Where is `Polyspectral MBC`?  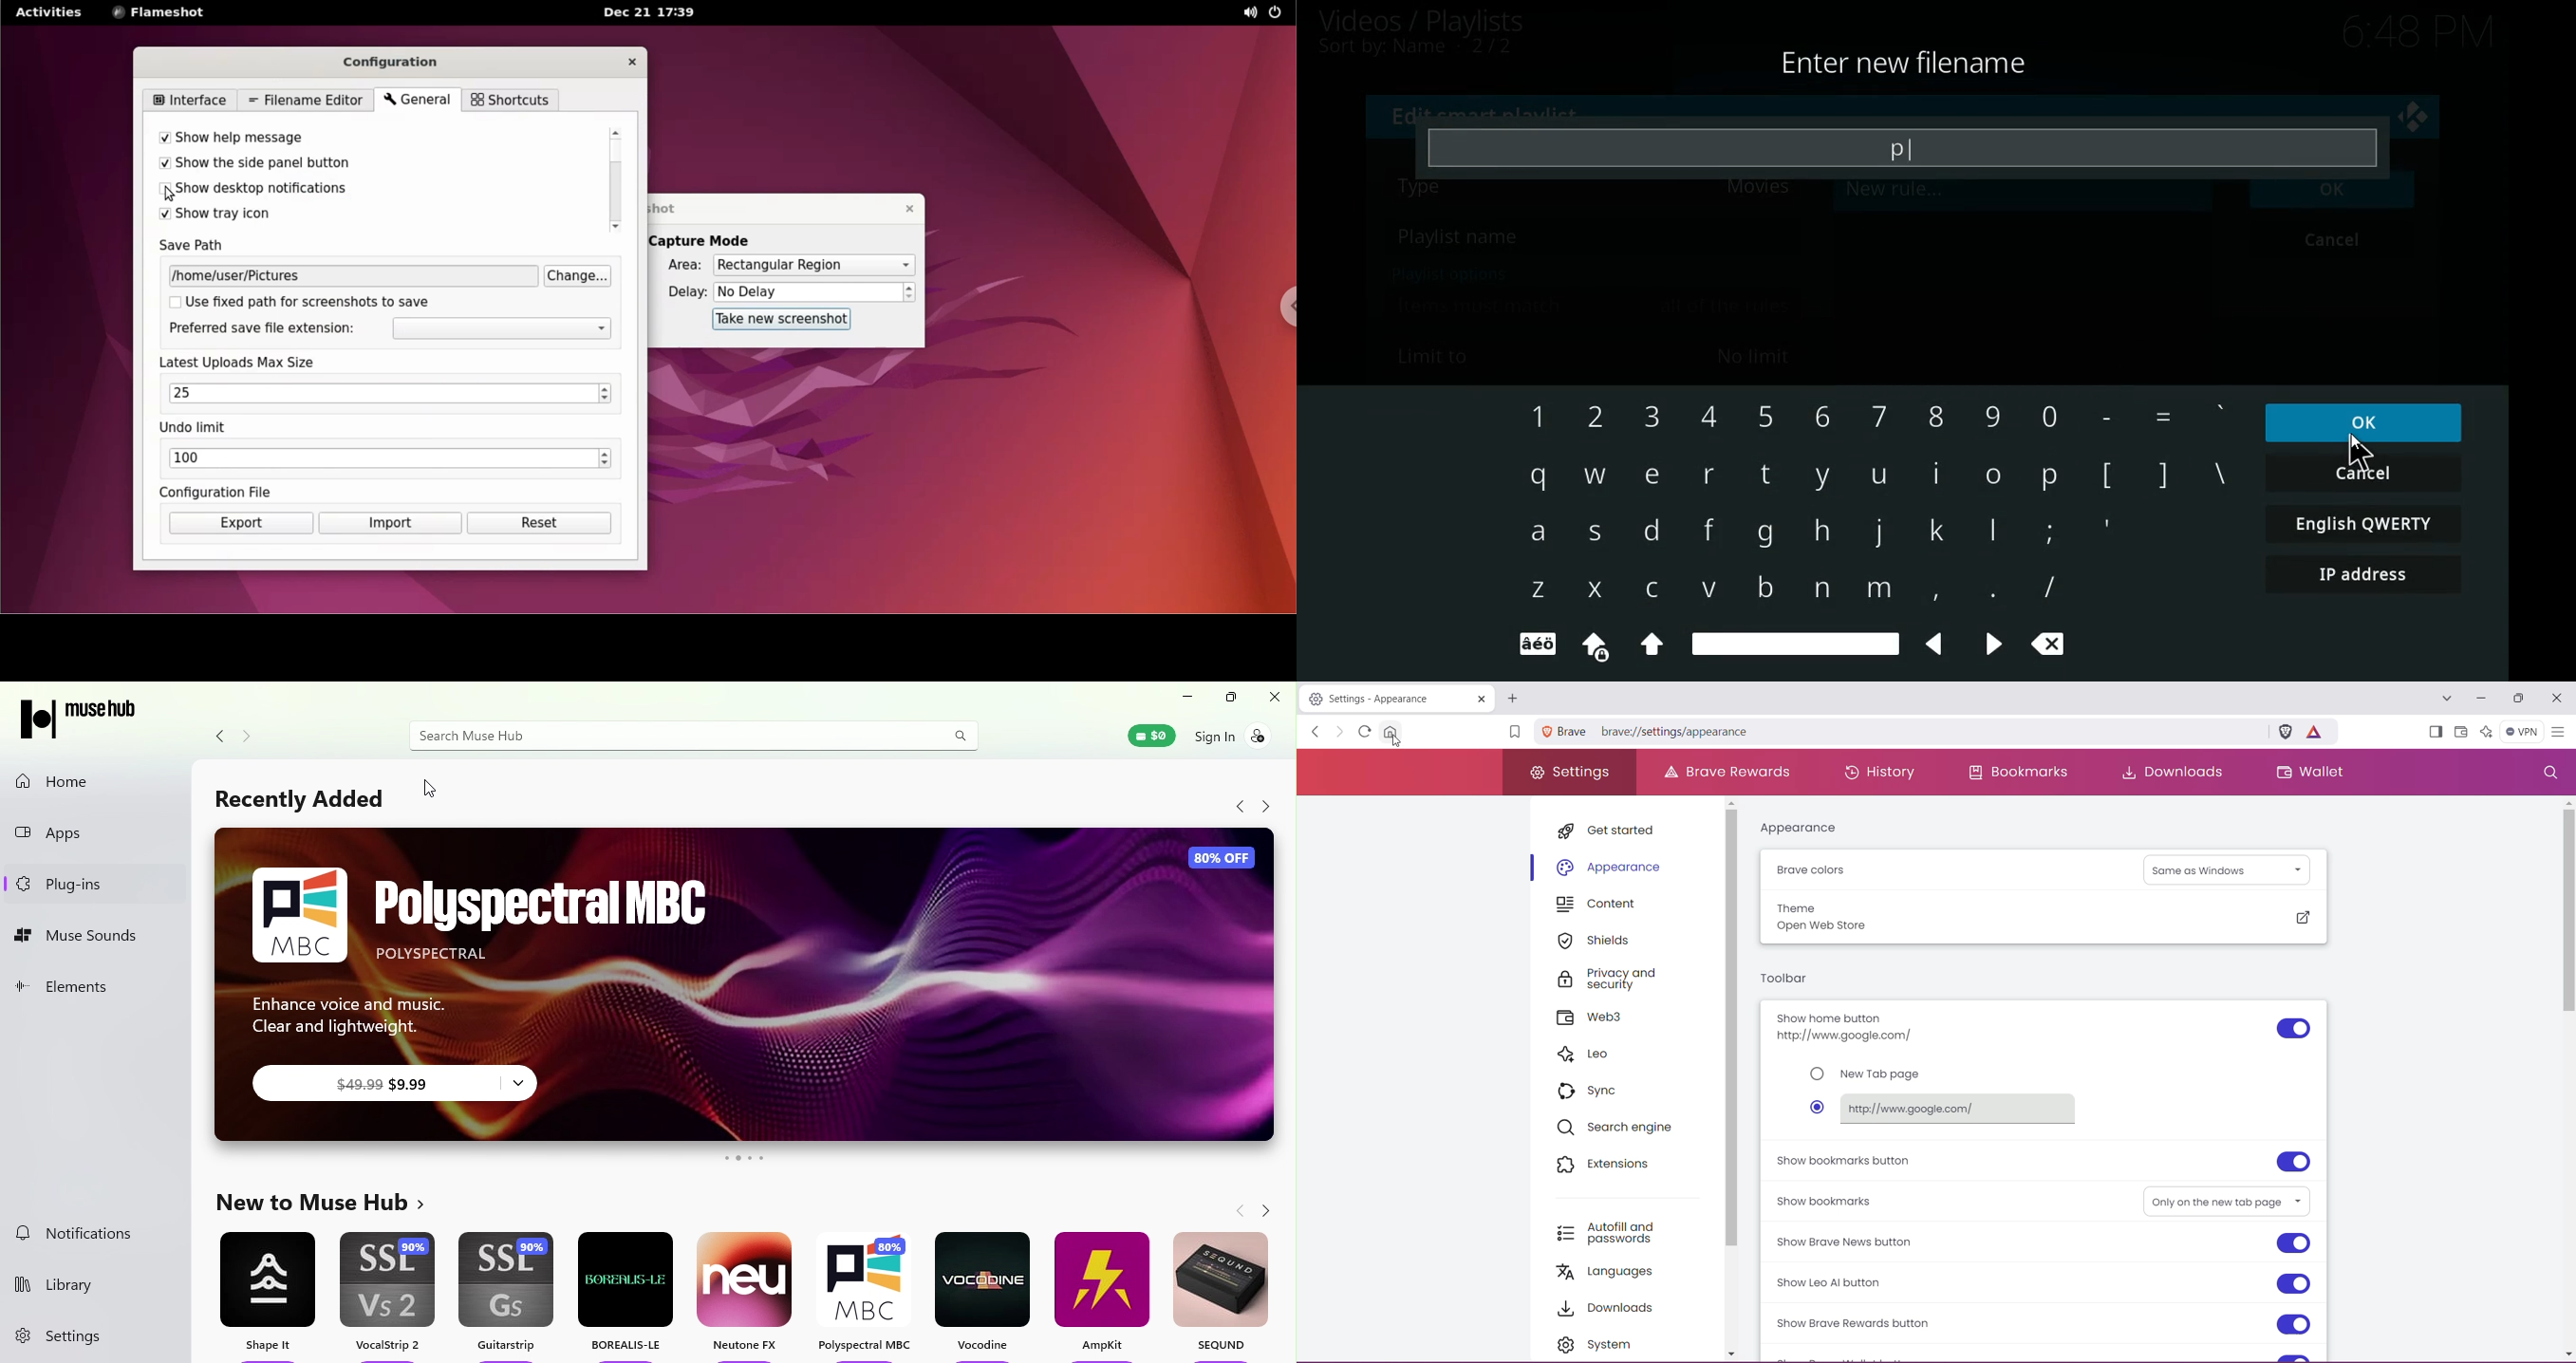
Polyspectral MBC is located at coordinates (863, 1295).